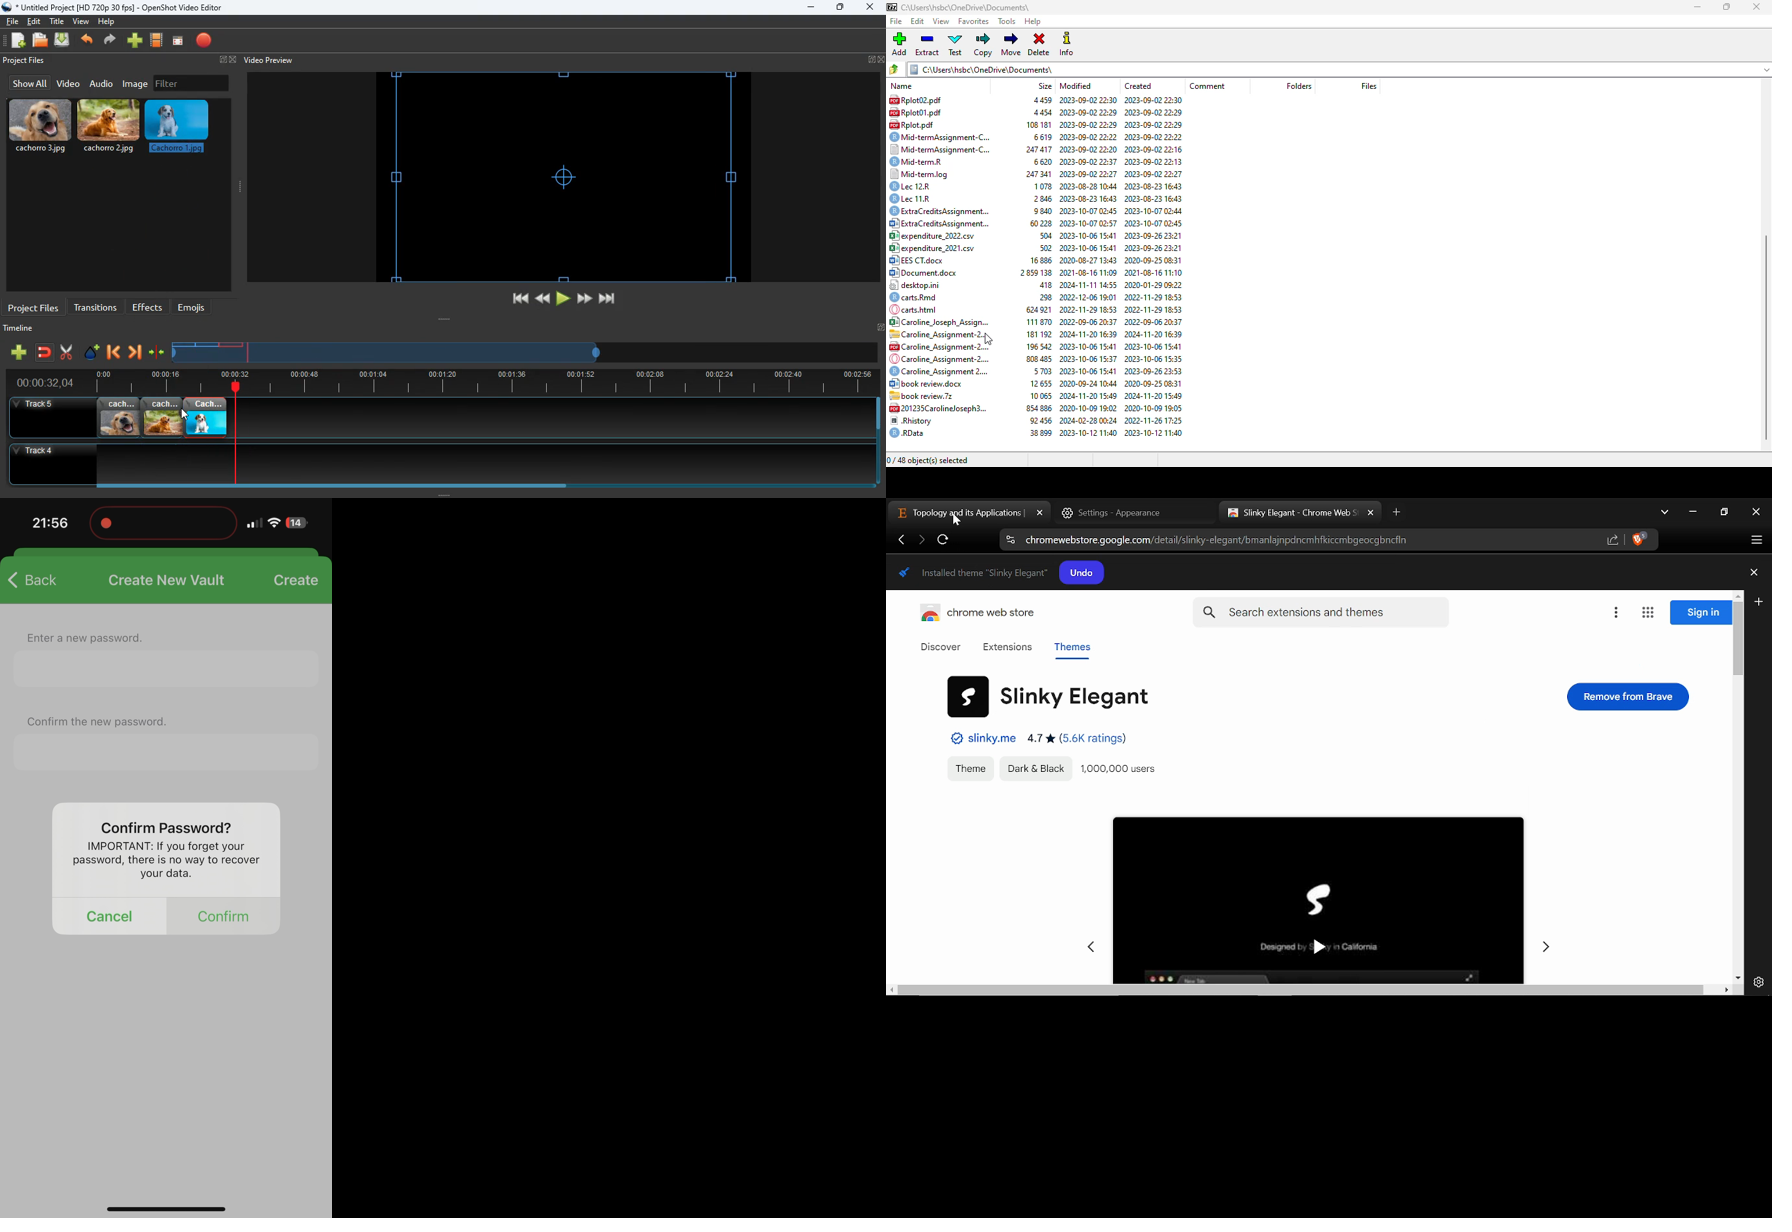 This screenshot has width=1792, height=1232. I want to click on Discover, so click(941, 648).